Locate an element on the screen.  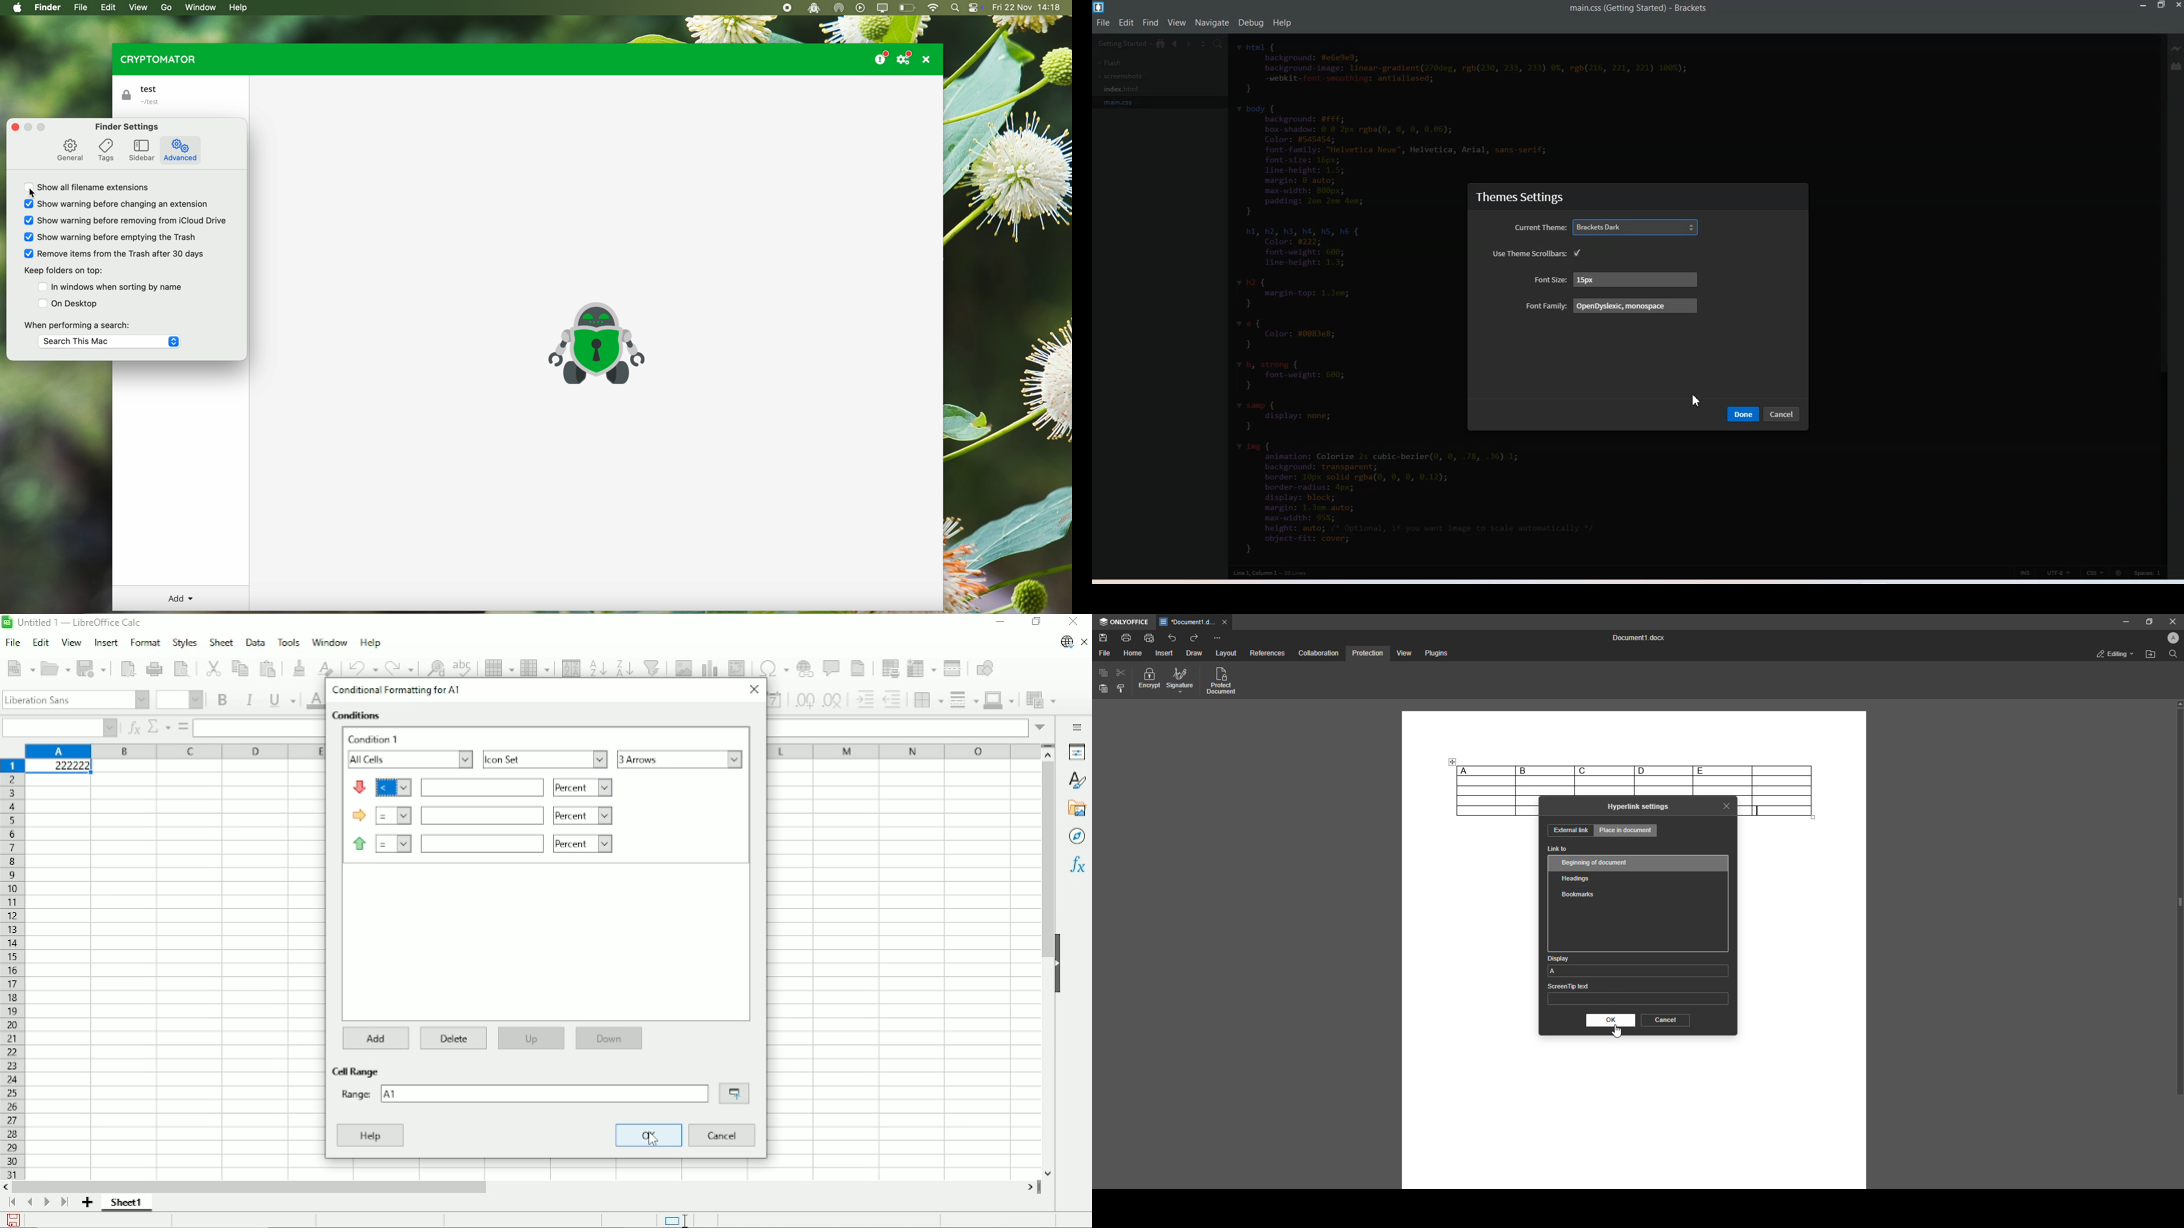
Cursor is located at coordinates (1619, 1032).